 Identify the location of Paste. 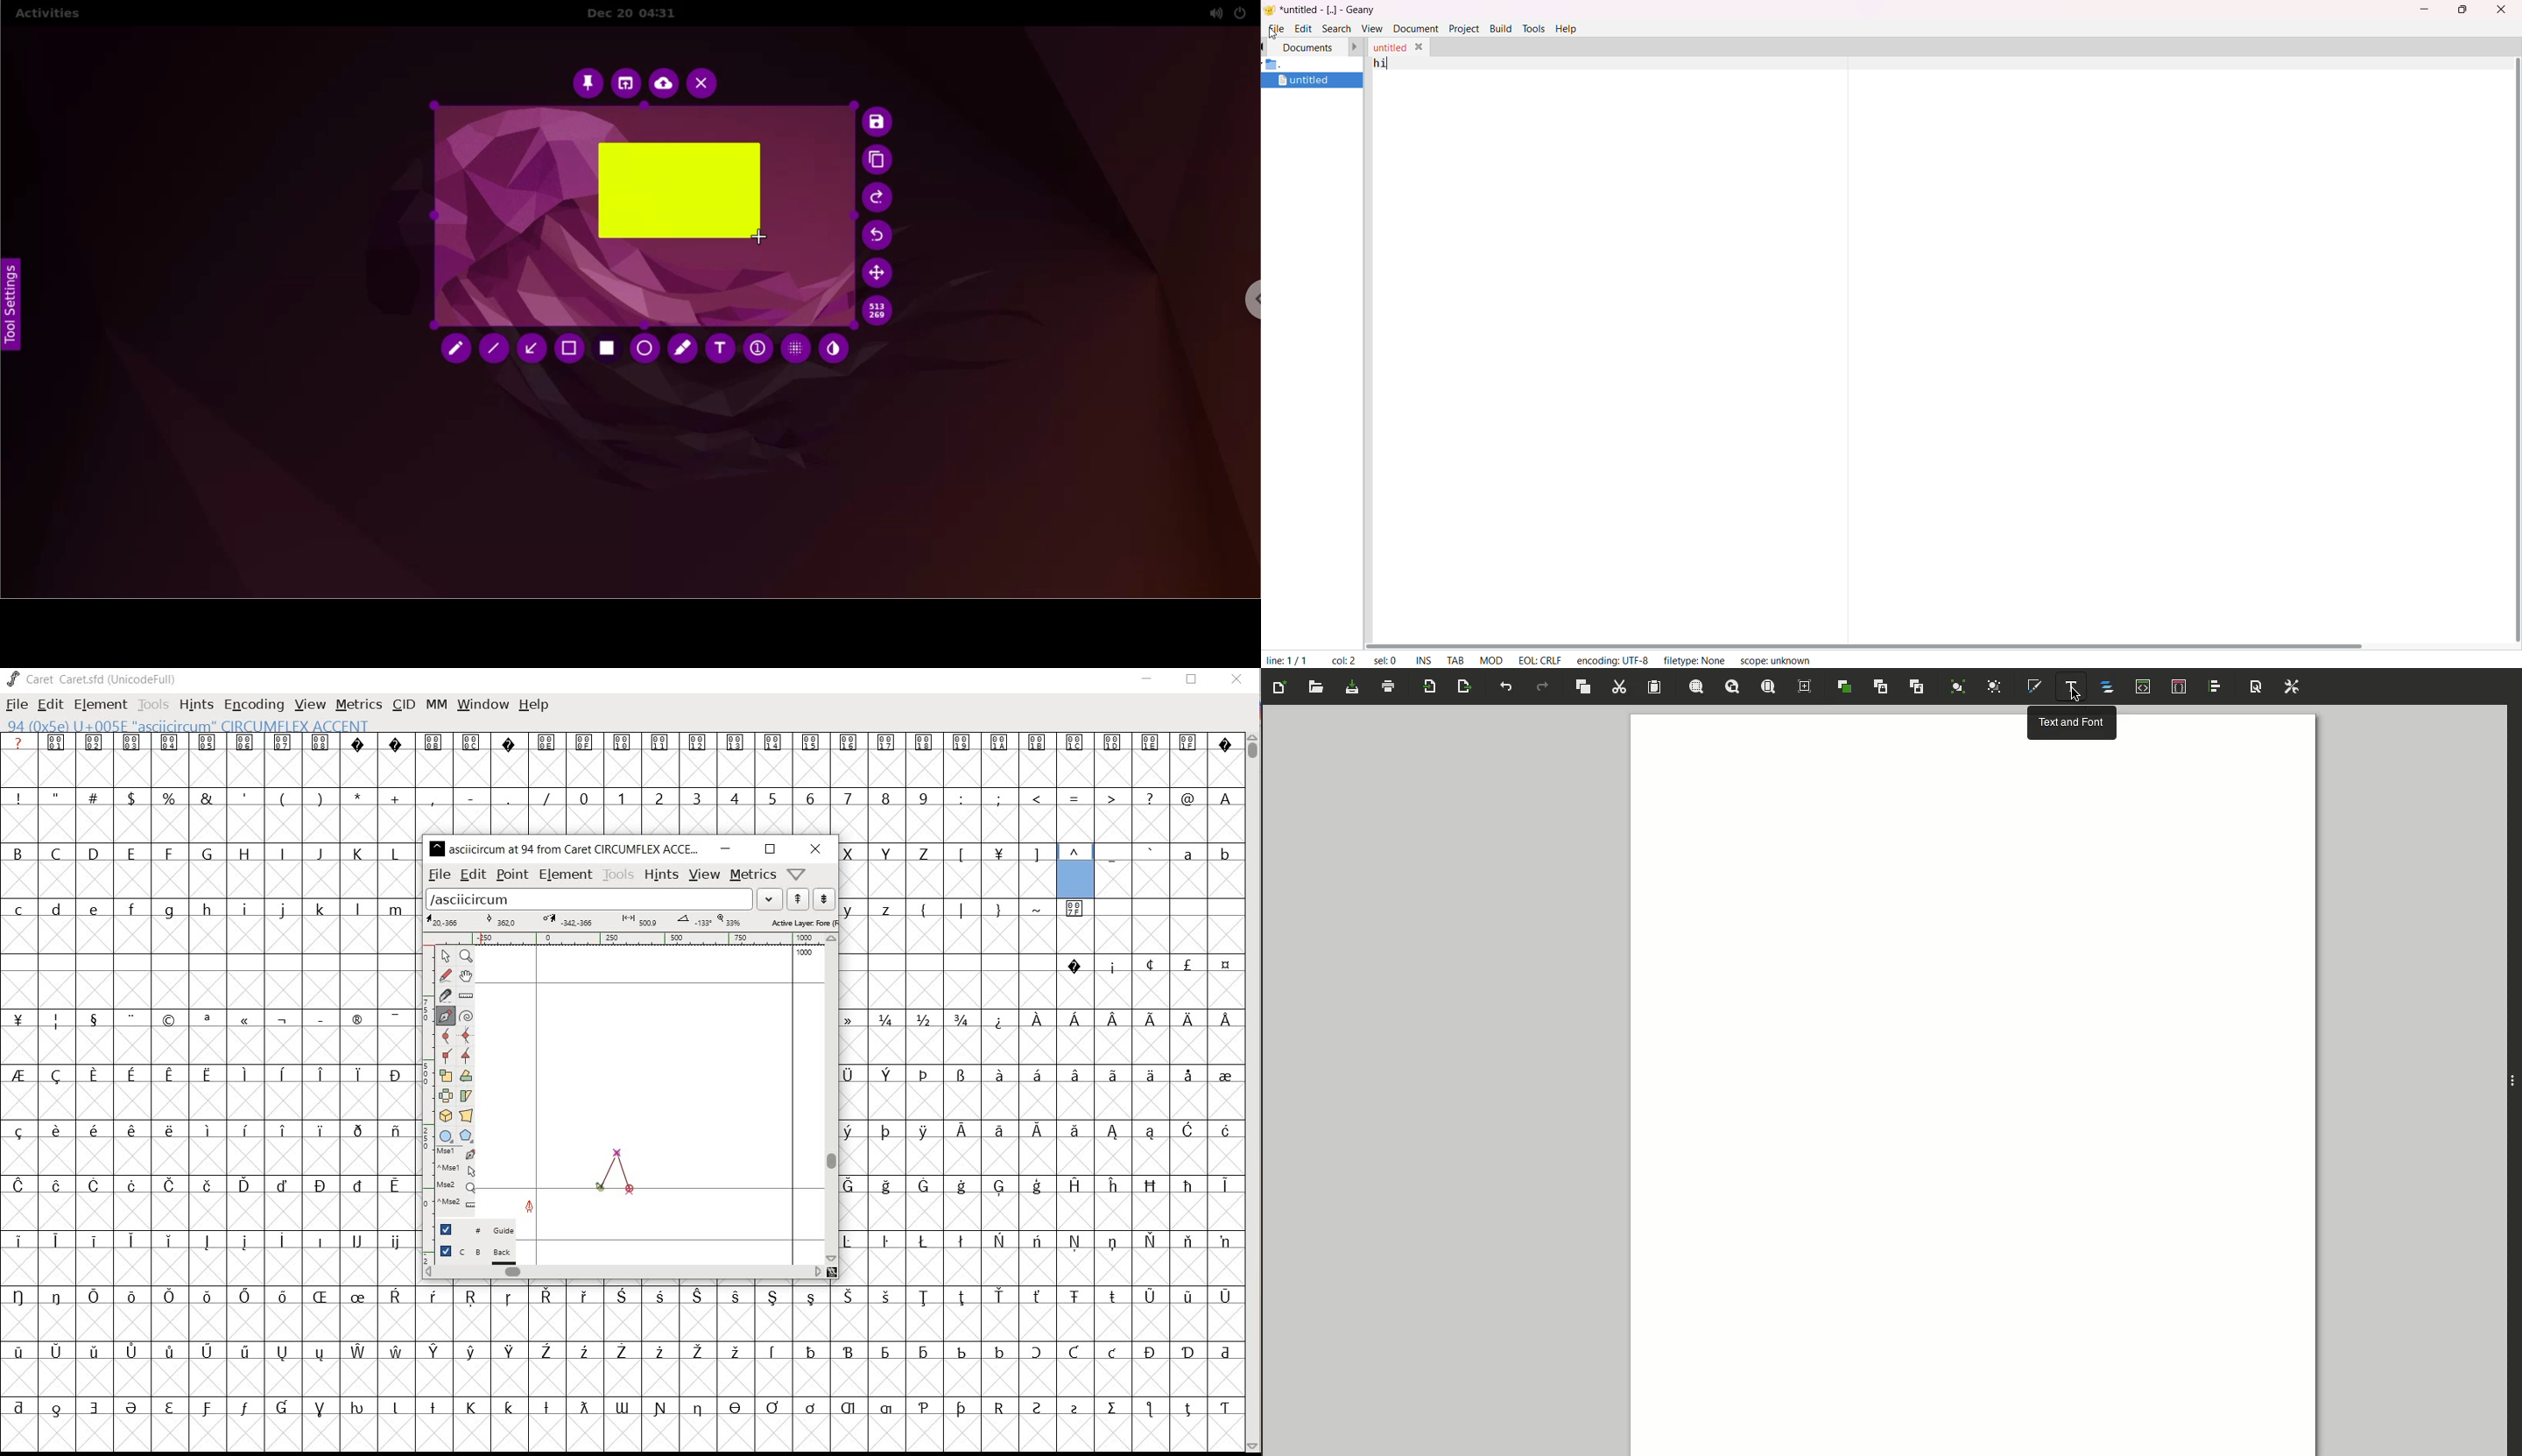
(1657, 687).